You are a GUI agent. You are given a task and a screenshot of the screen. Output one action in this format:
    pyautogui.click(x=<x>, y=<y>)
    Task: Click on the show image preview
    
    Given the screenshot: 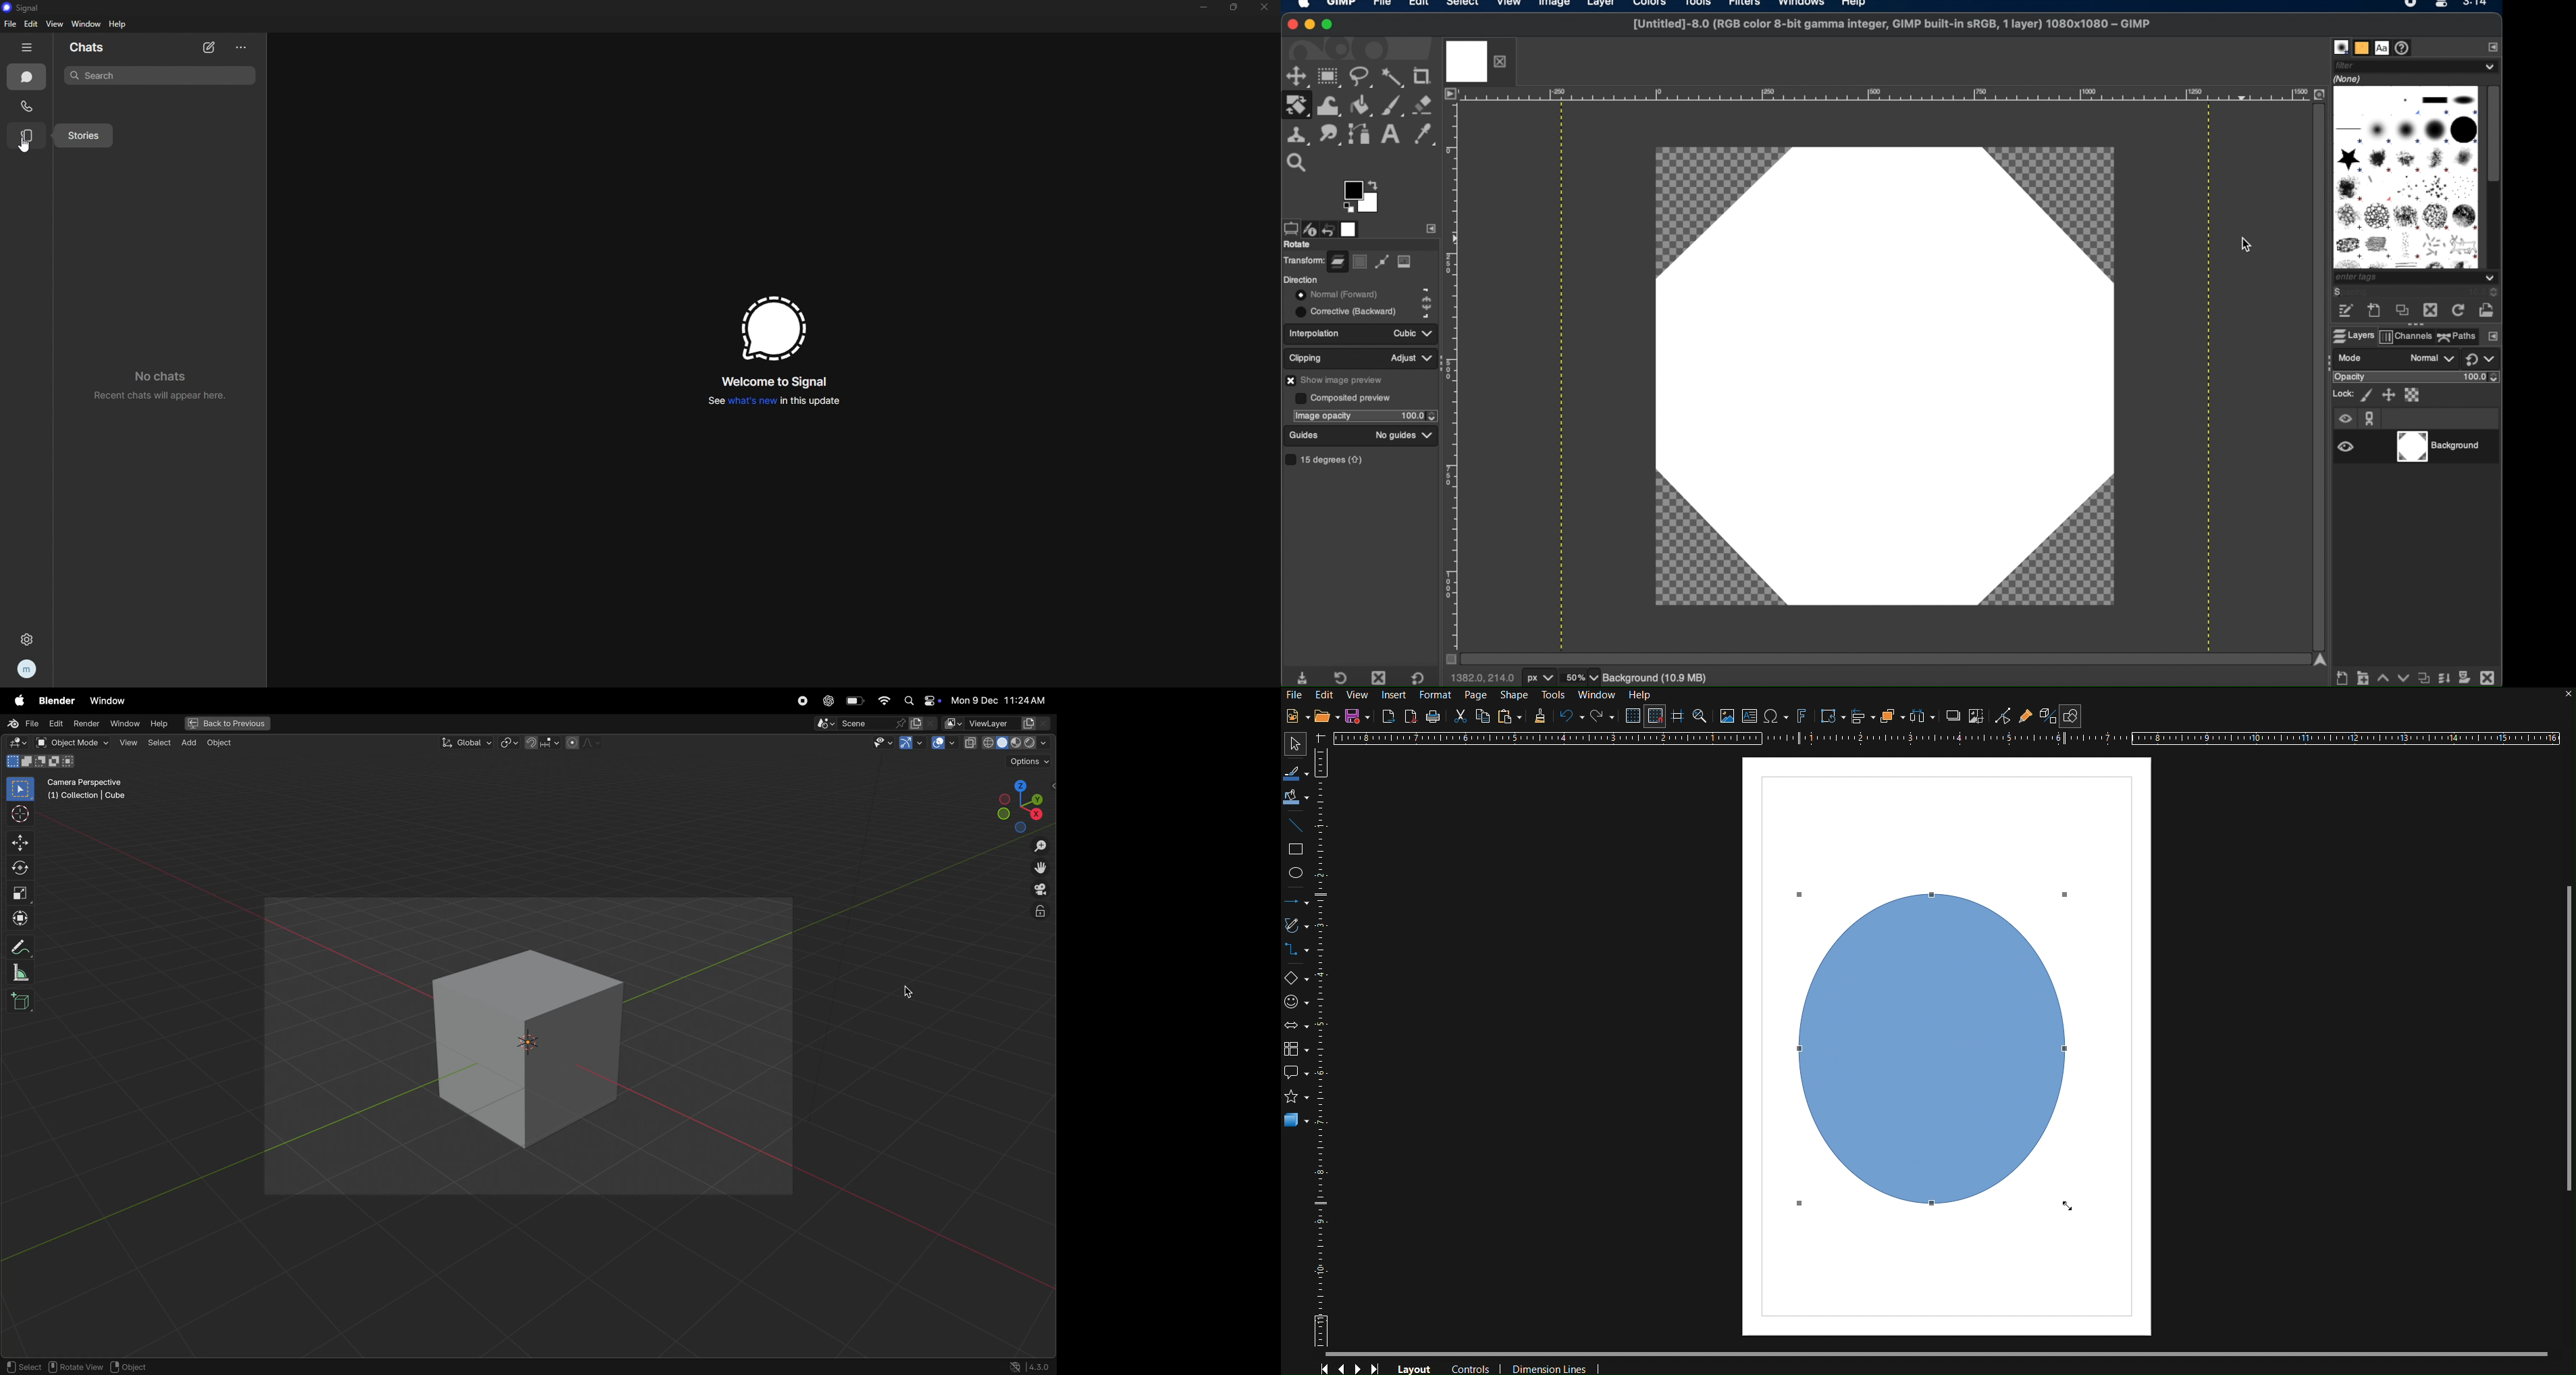 What is the action you would take?
    pyautogui.click(x=1338, y=380)
    